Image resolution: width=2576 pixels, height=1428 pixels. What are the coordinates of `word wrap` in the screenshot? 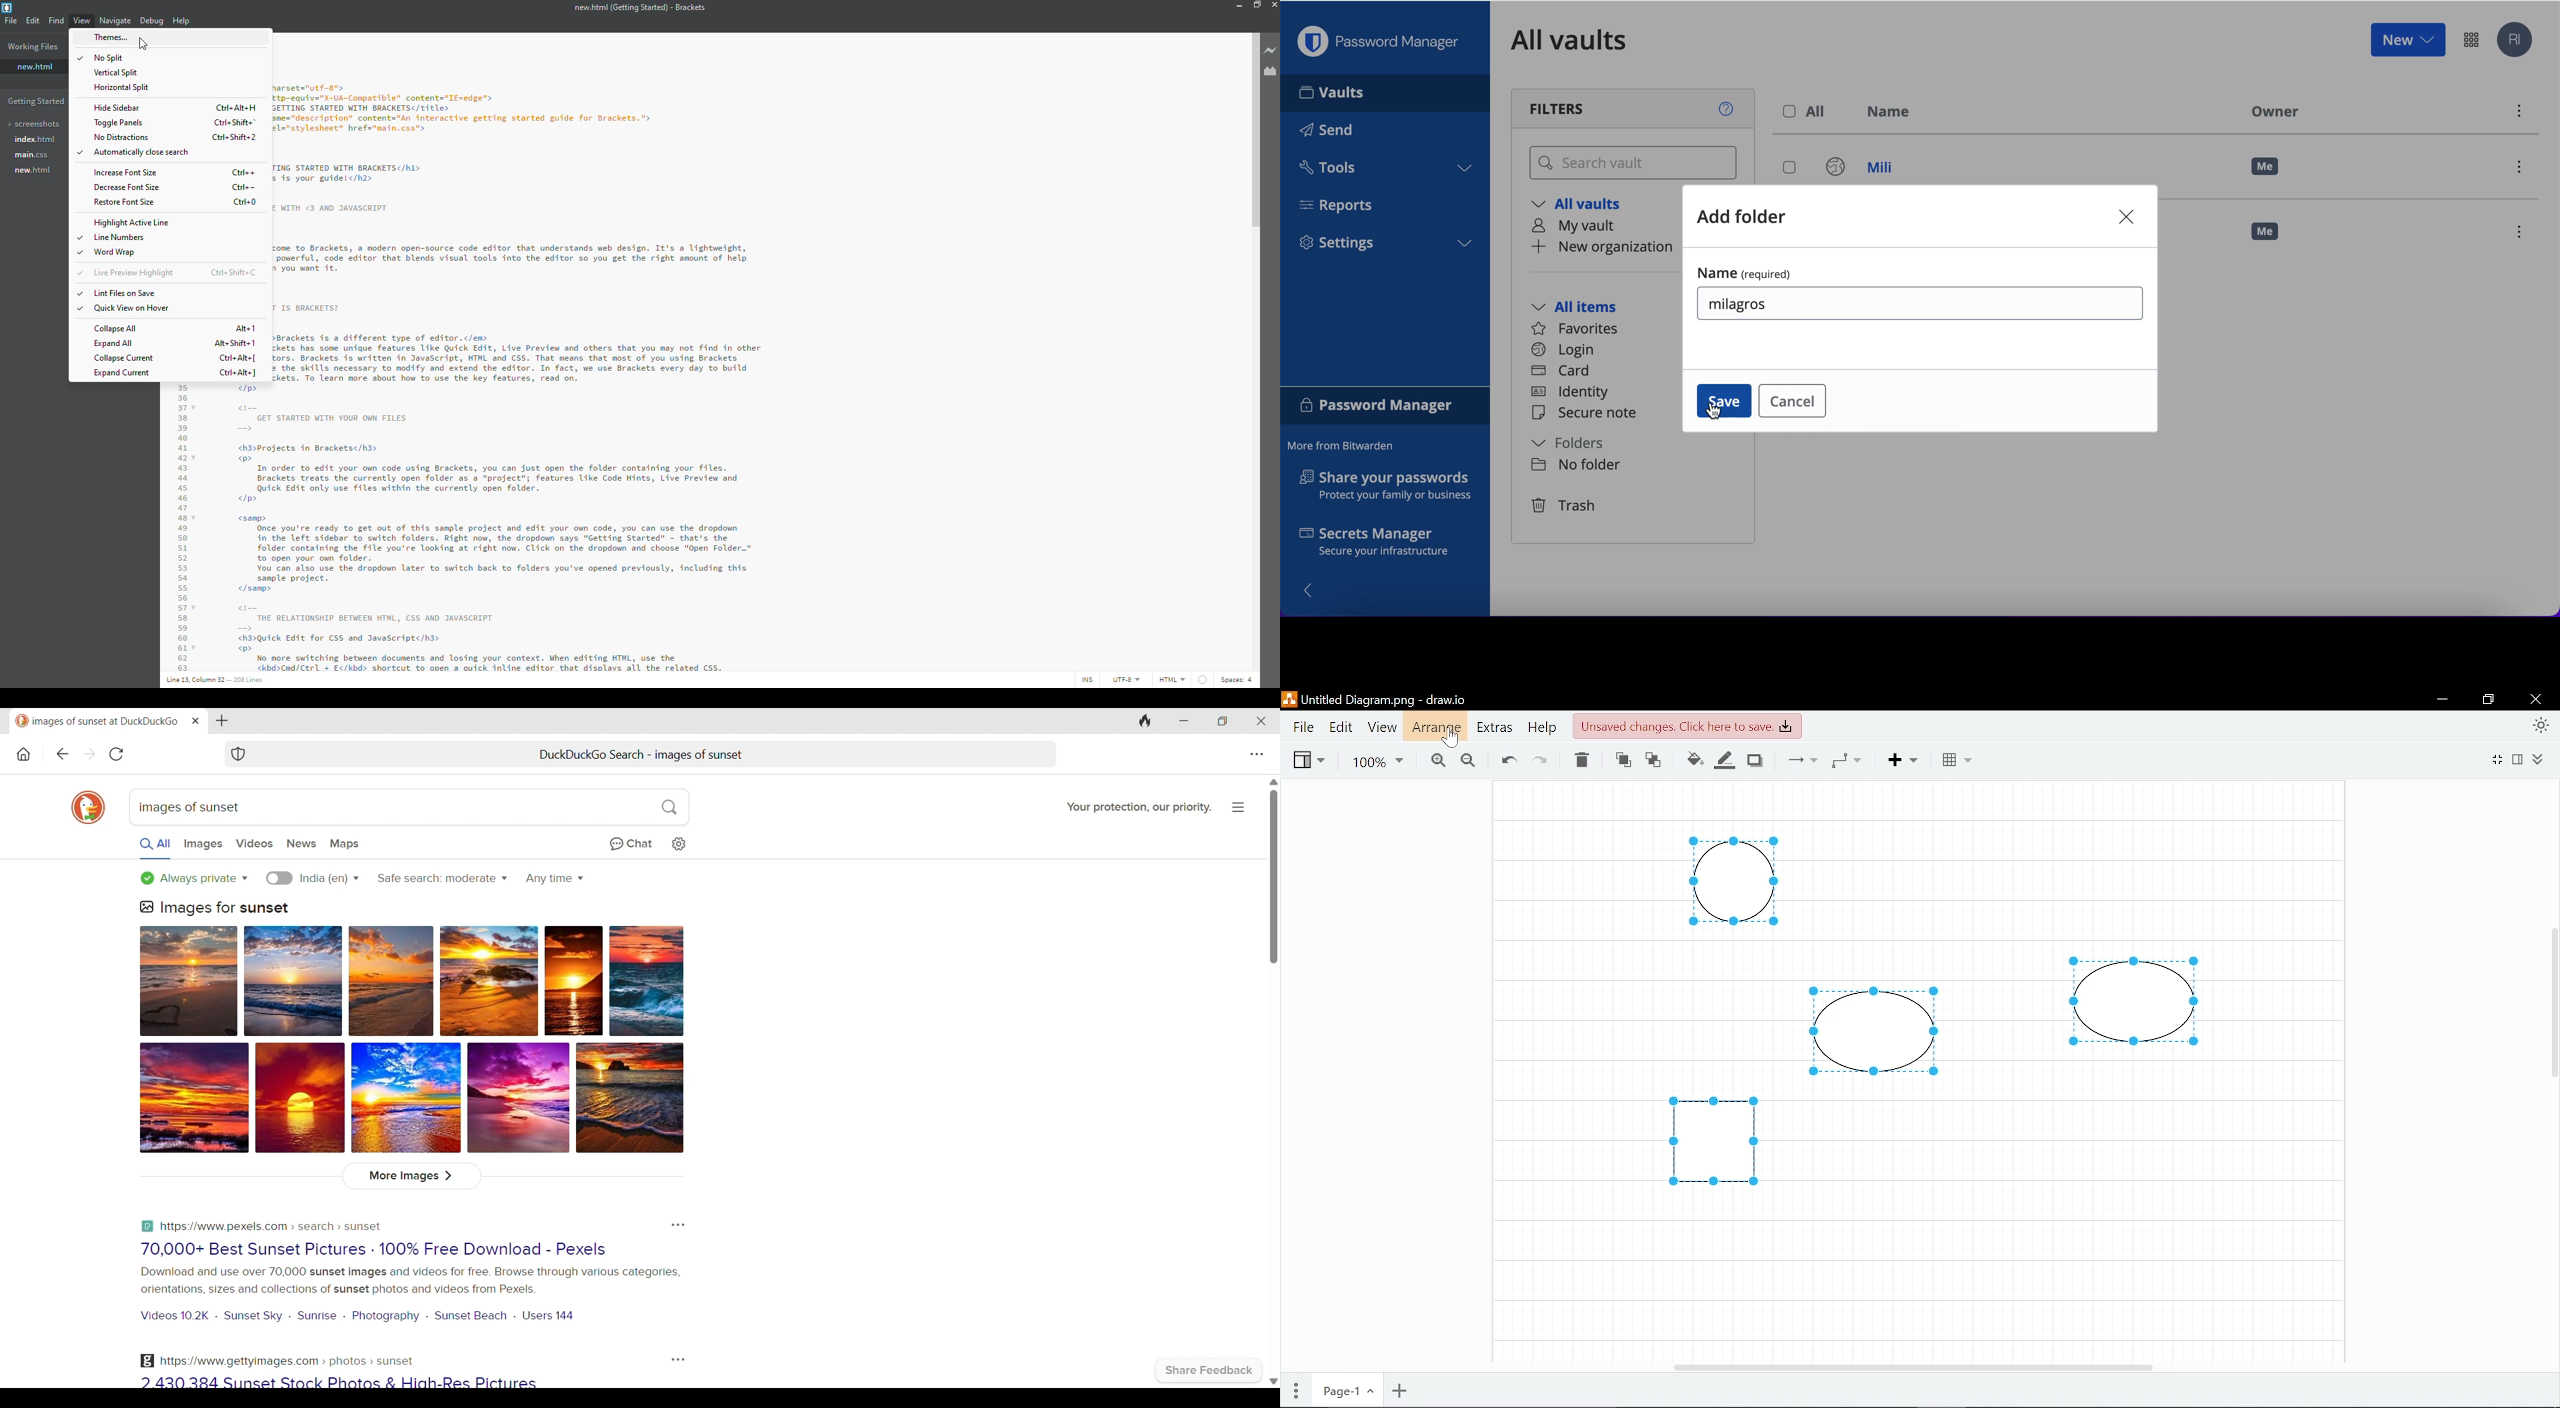 It's located at (115, 252).